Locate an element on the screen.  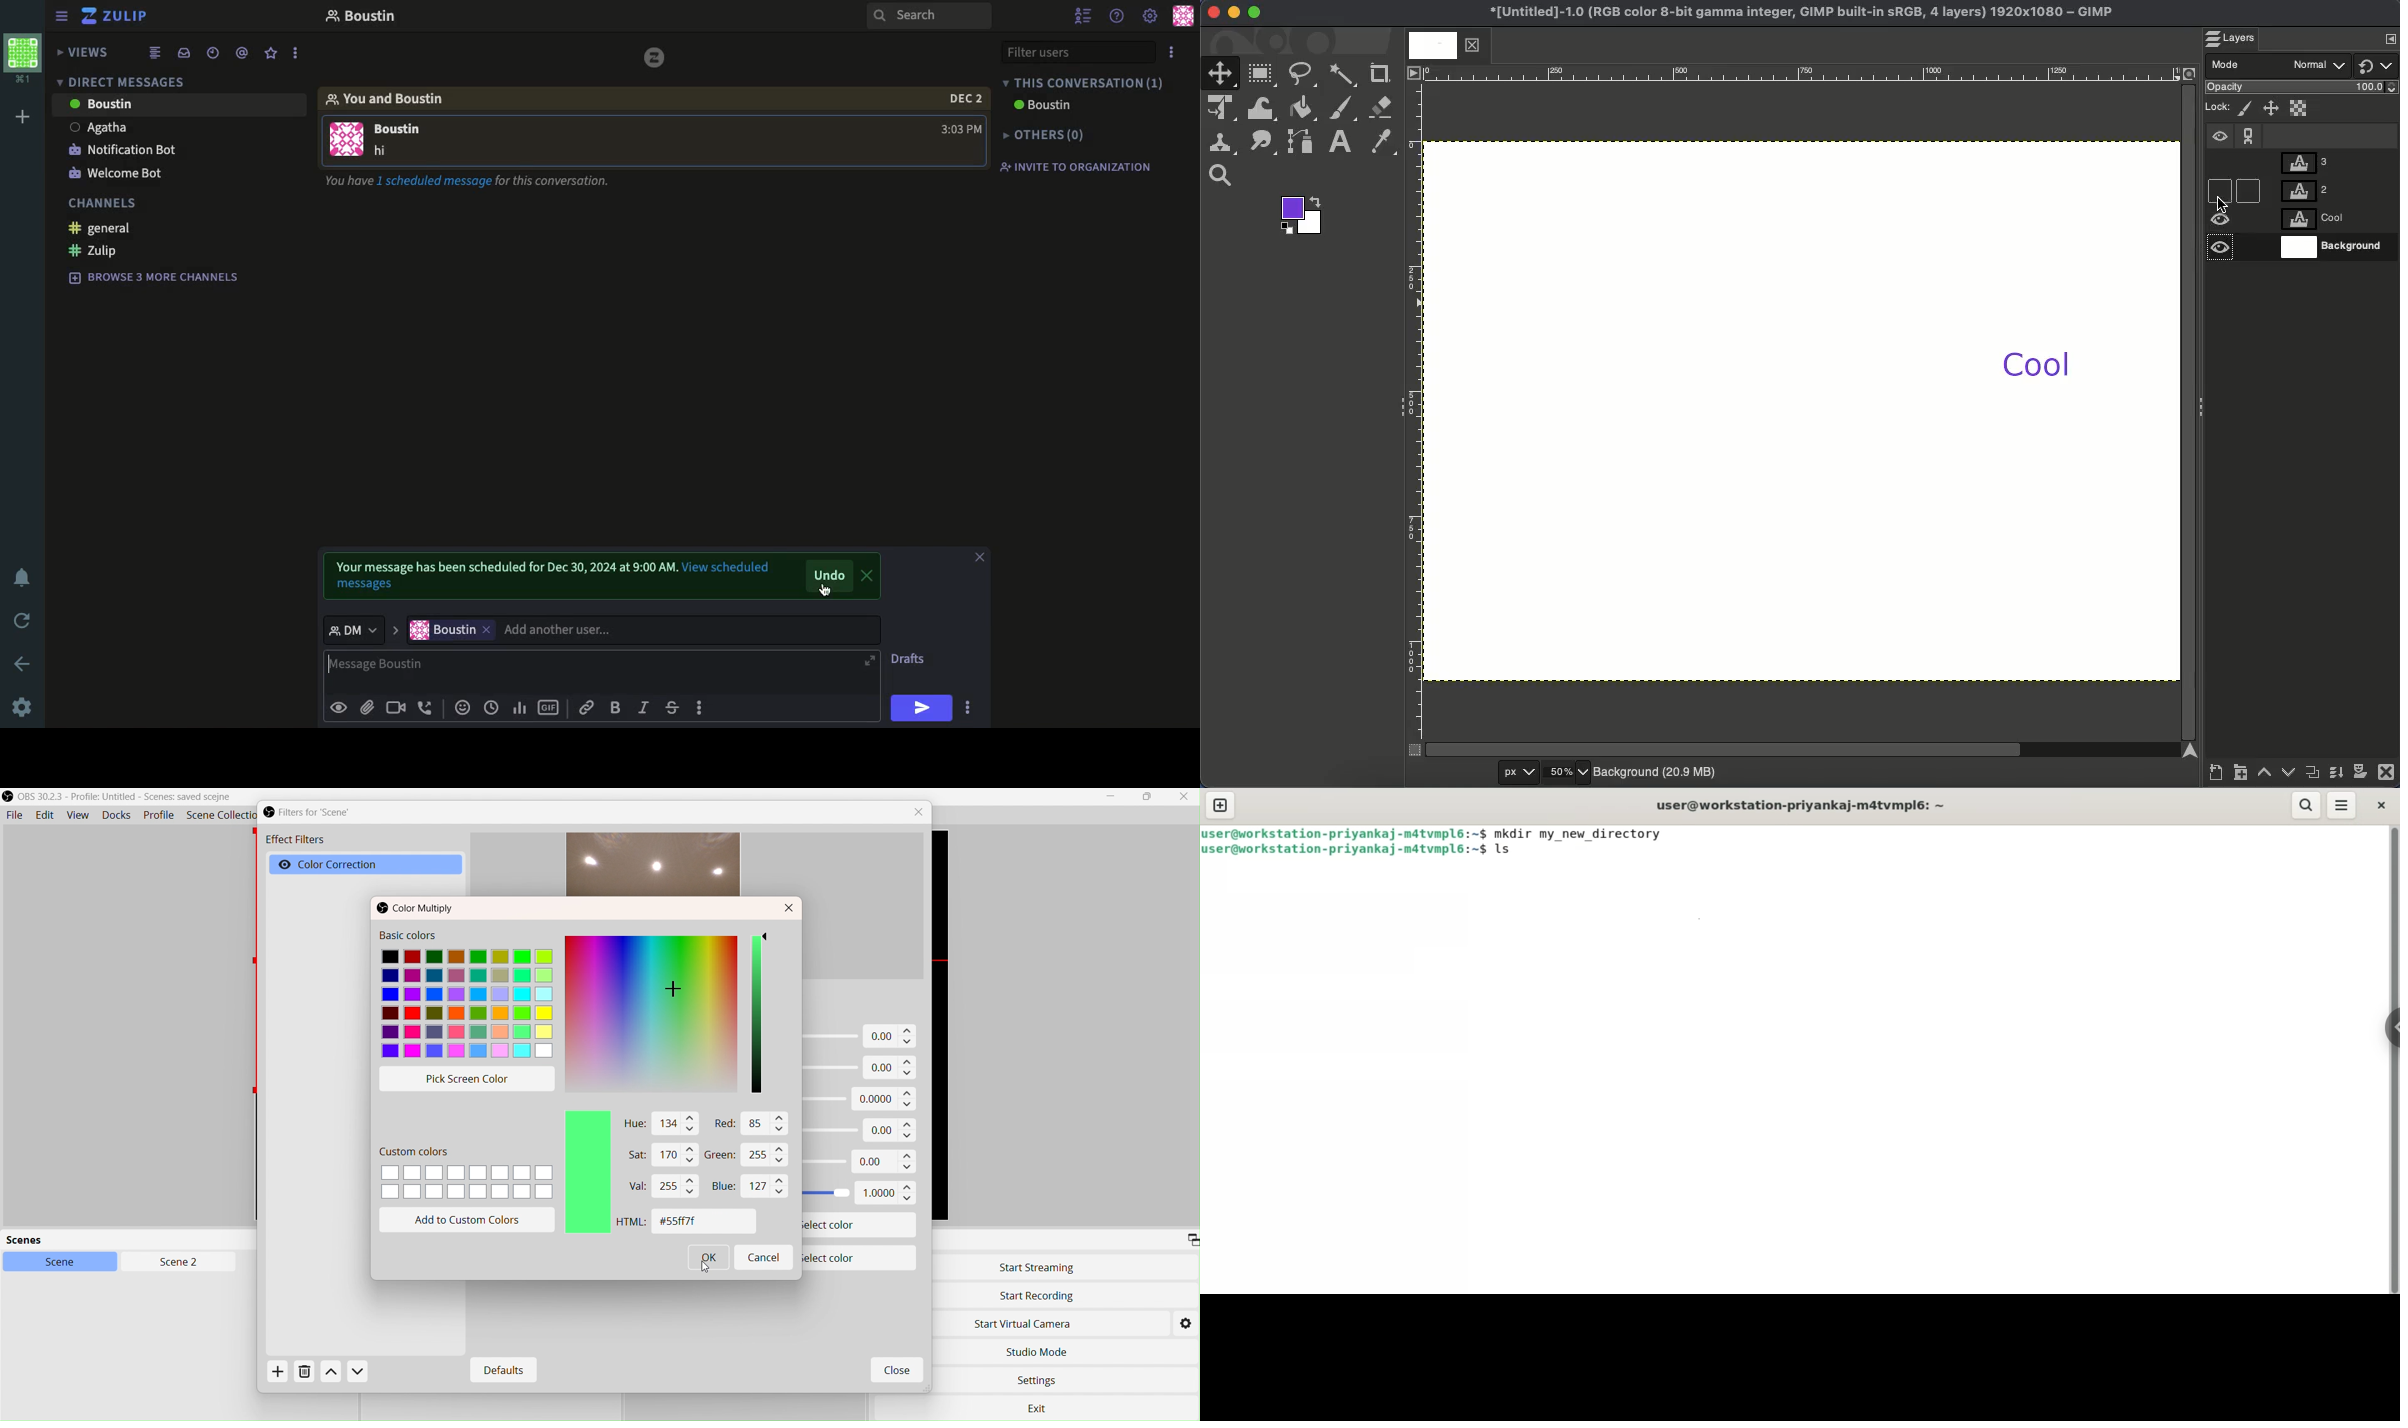
Studio Move is located at coordinates (1037, 1350).